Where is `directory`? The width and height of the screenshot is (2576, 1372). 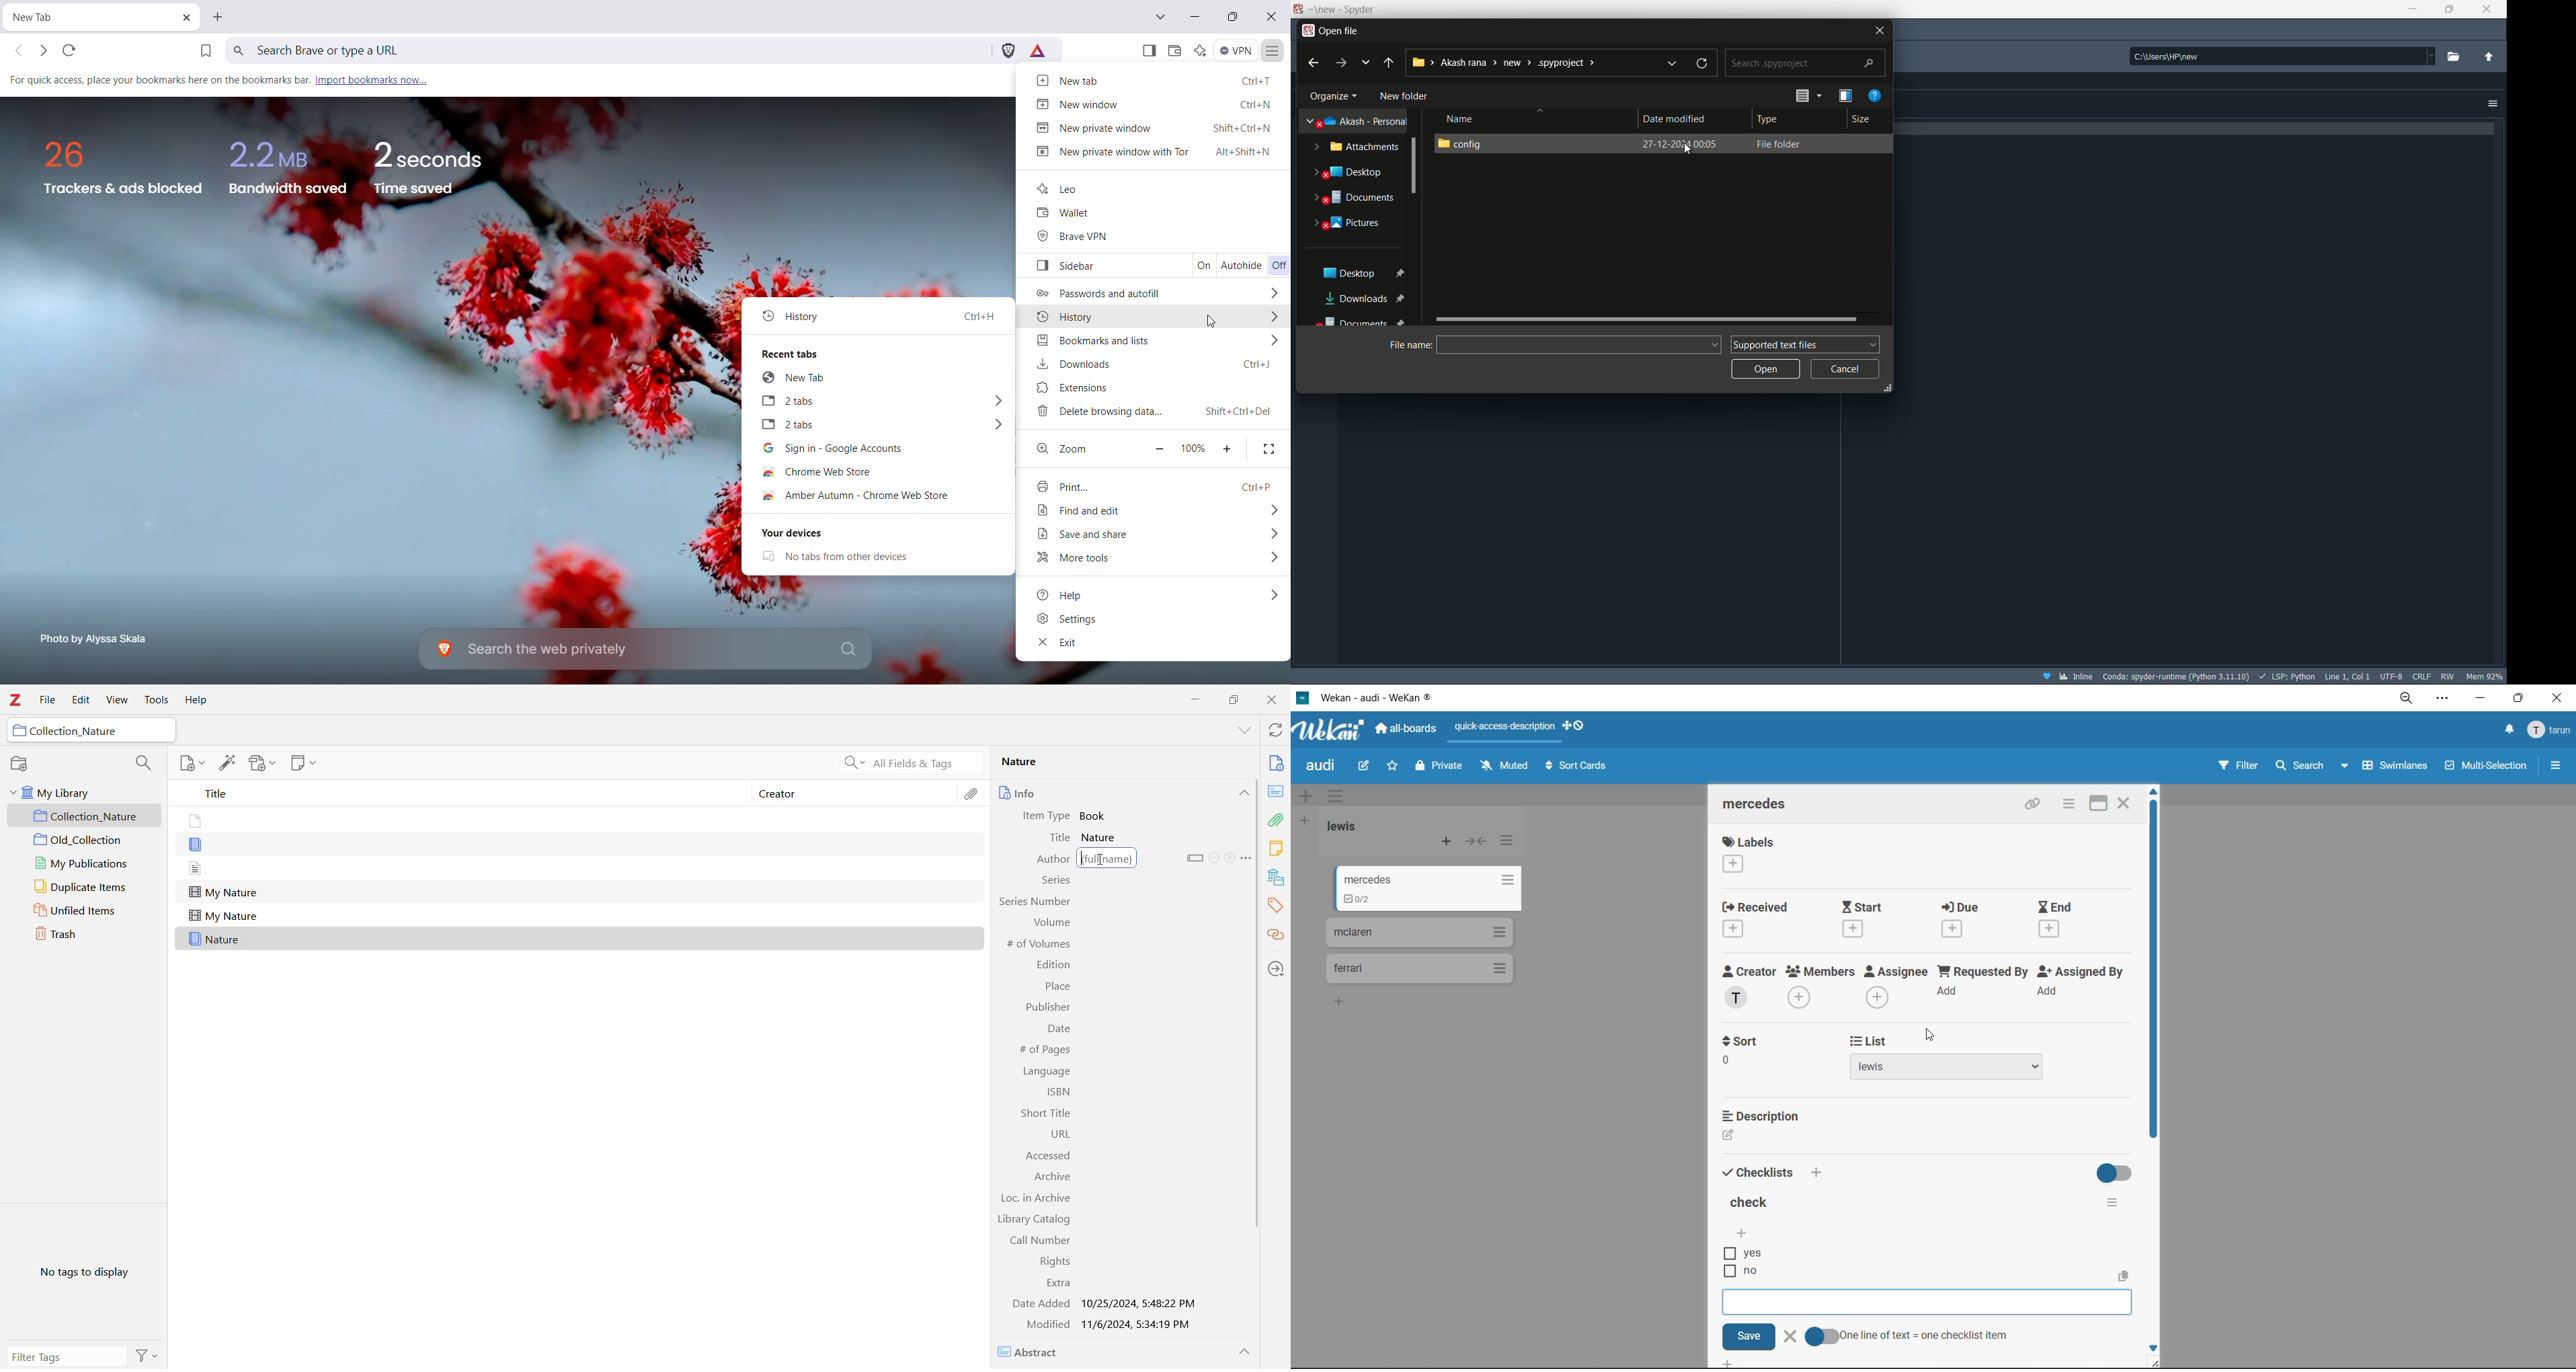
directory is located at coordinates (2283, 55).